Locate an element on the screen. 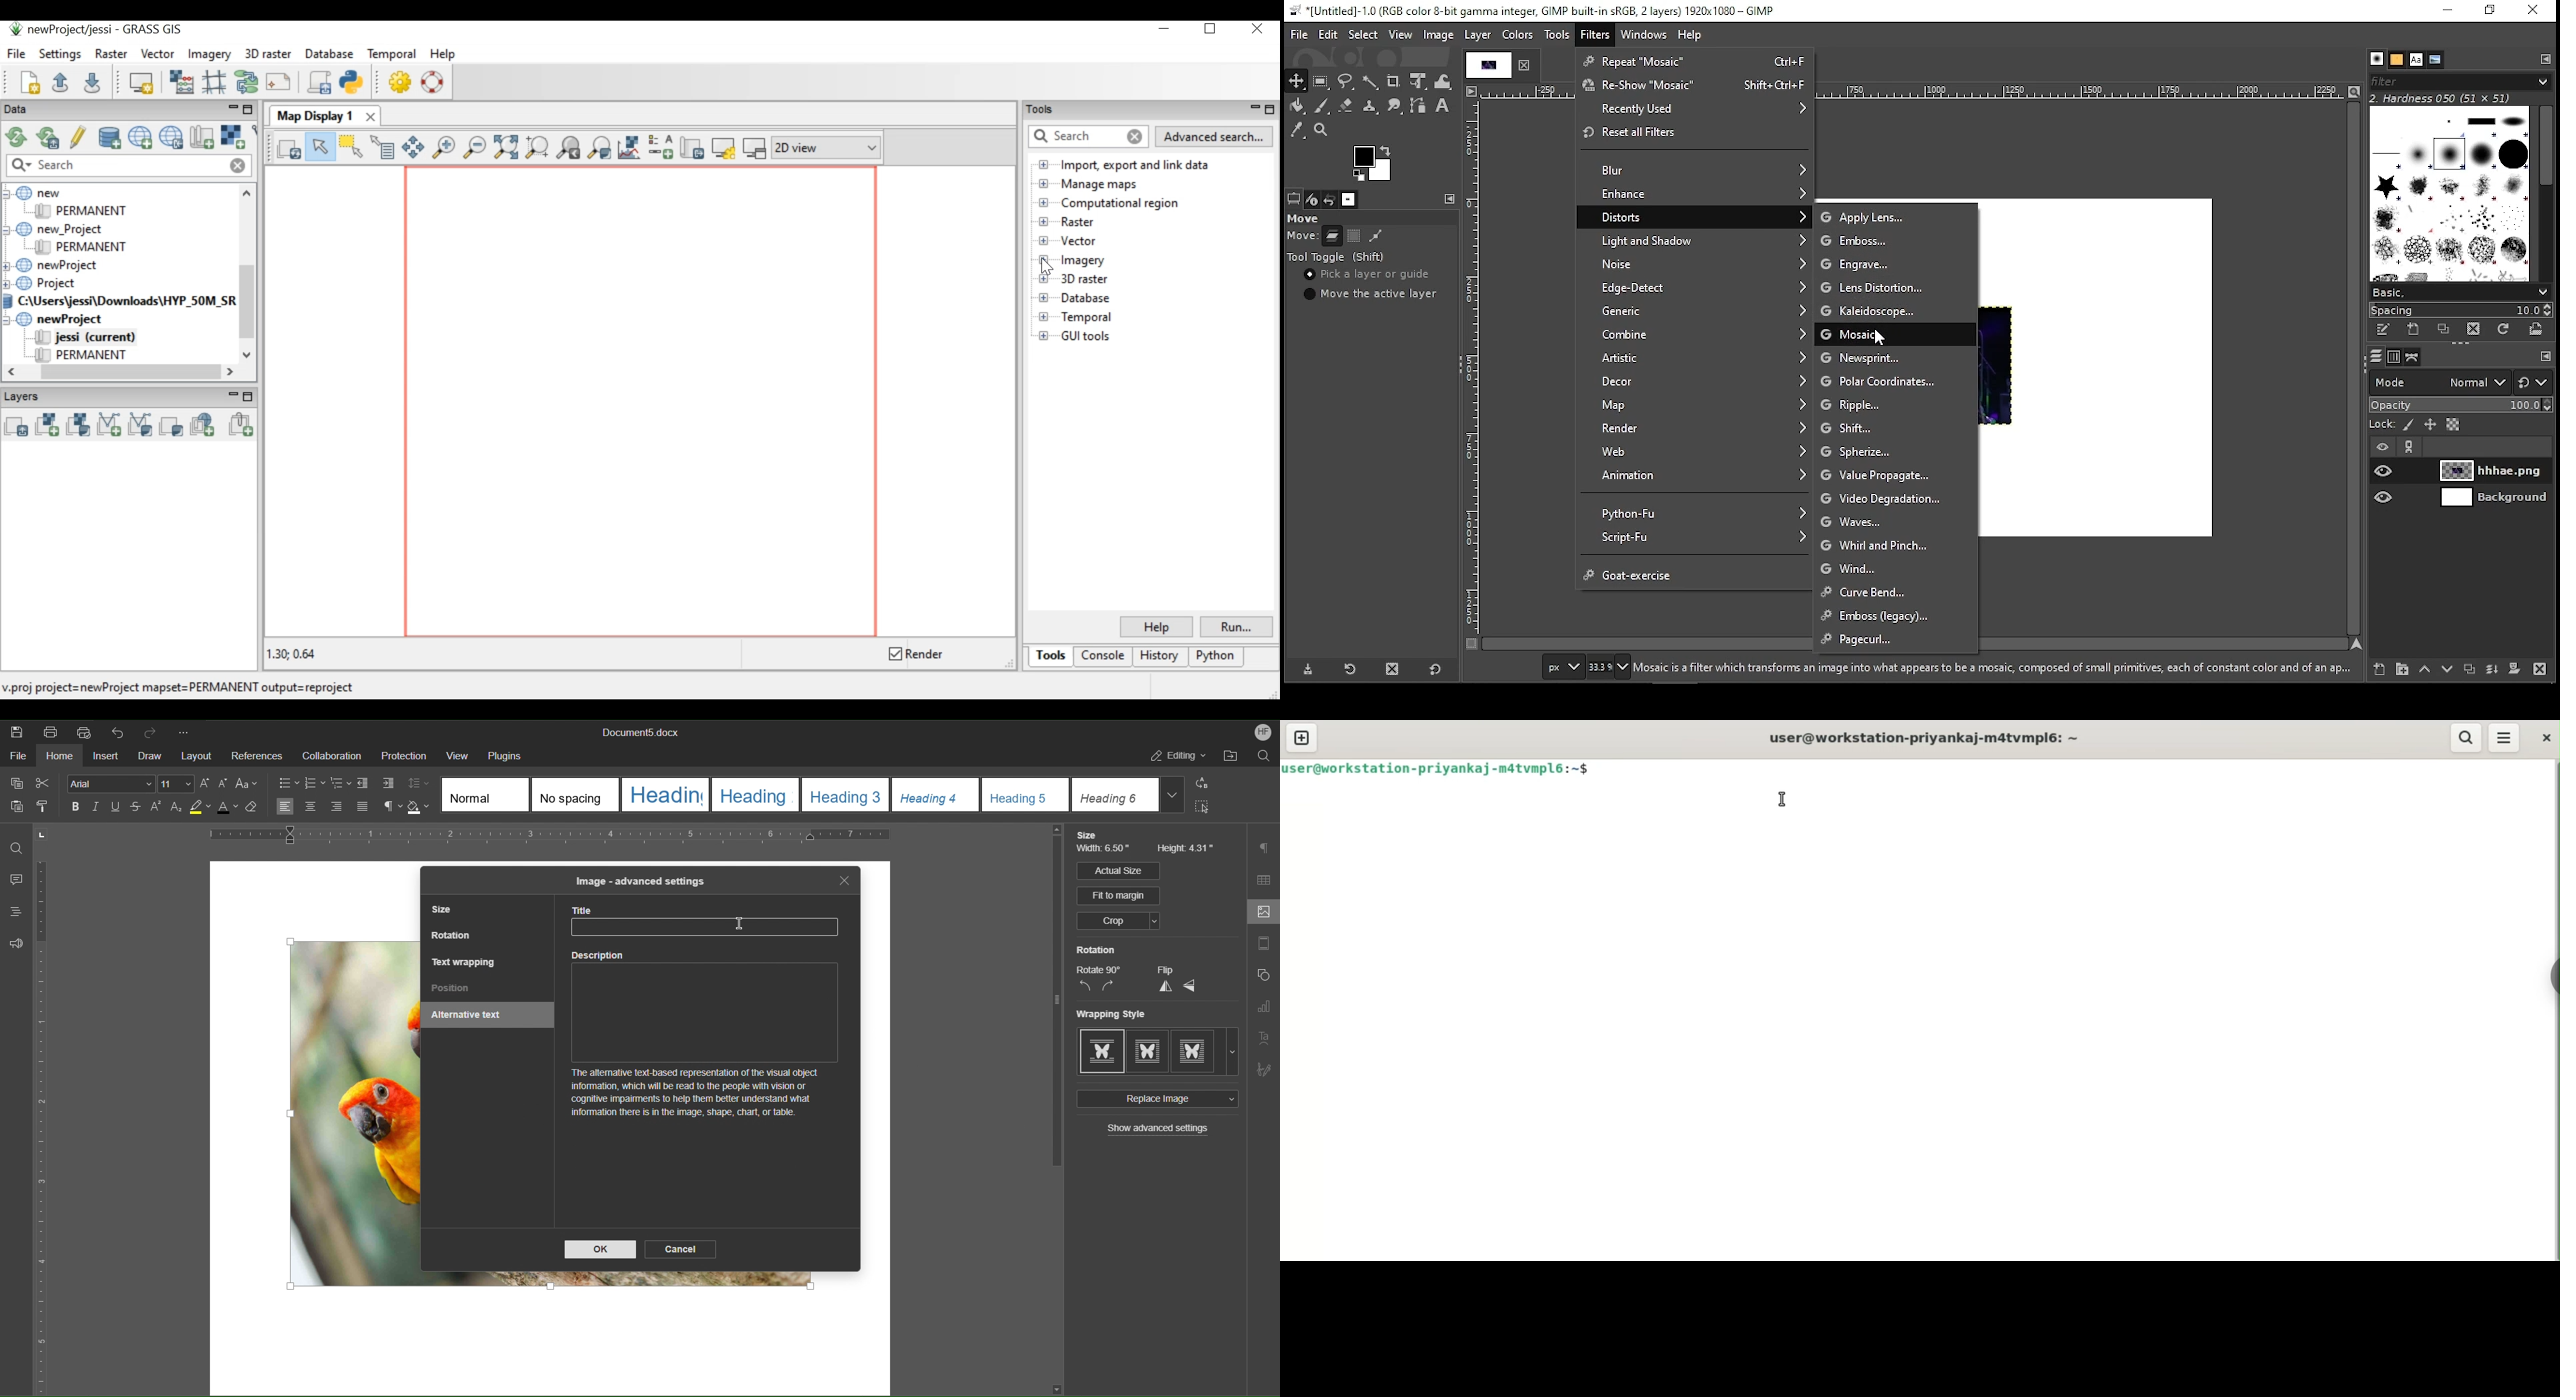 The height and width of the screenshot is (1400, 2576). lock is located at coordinates (2383, 424).